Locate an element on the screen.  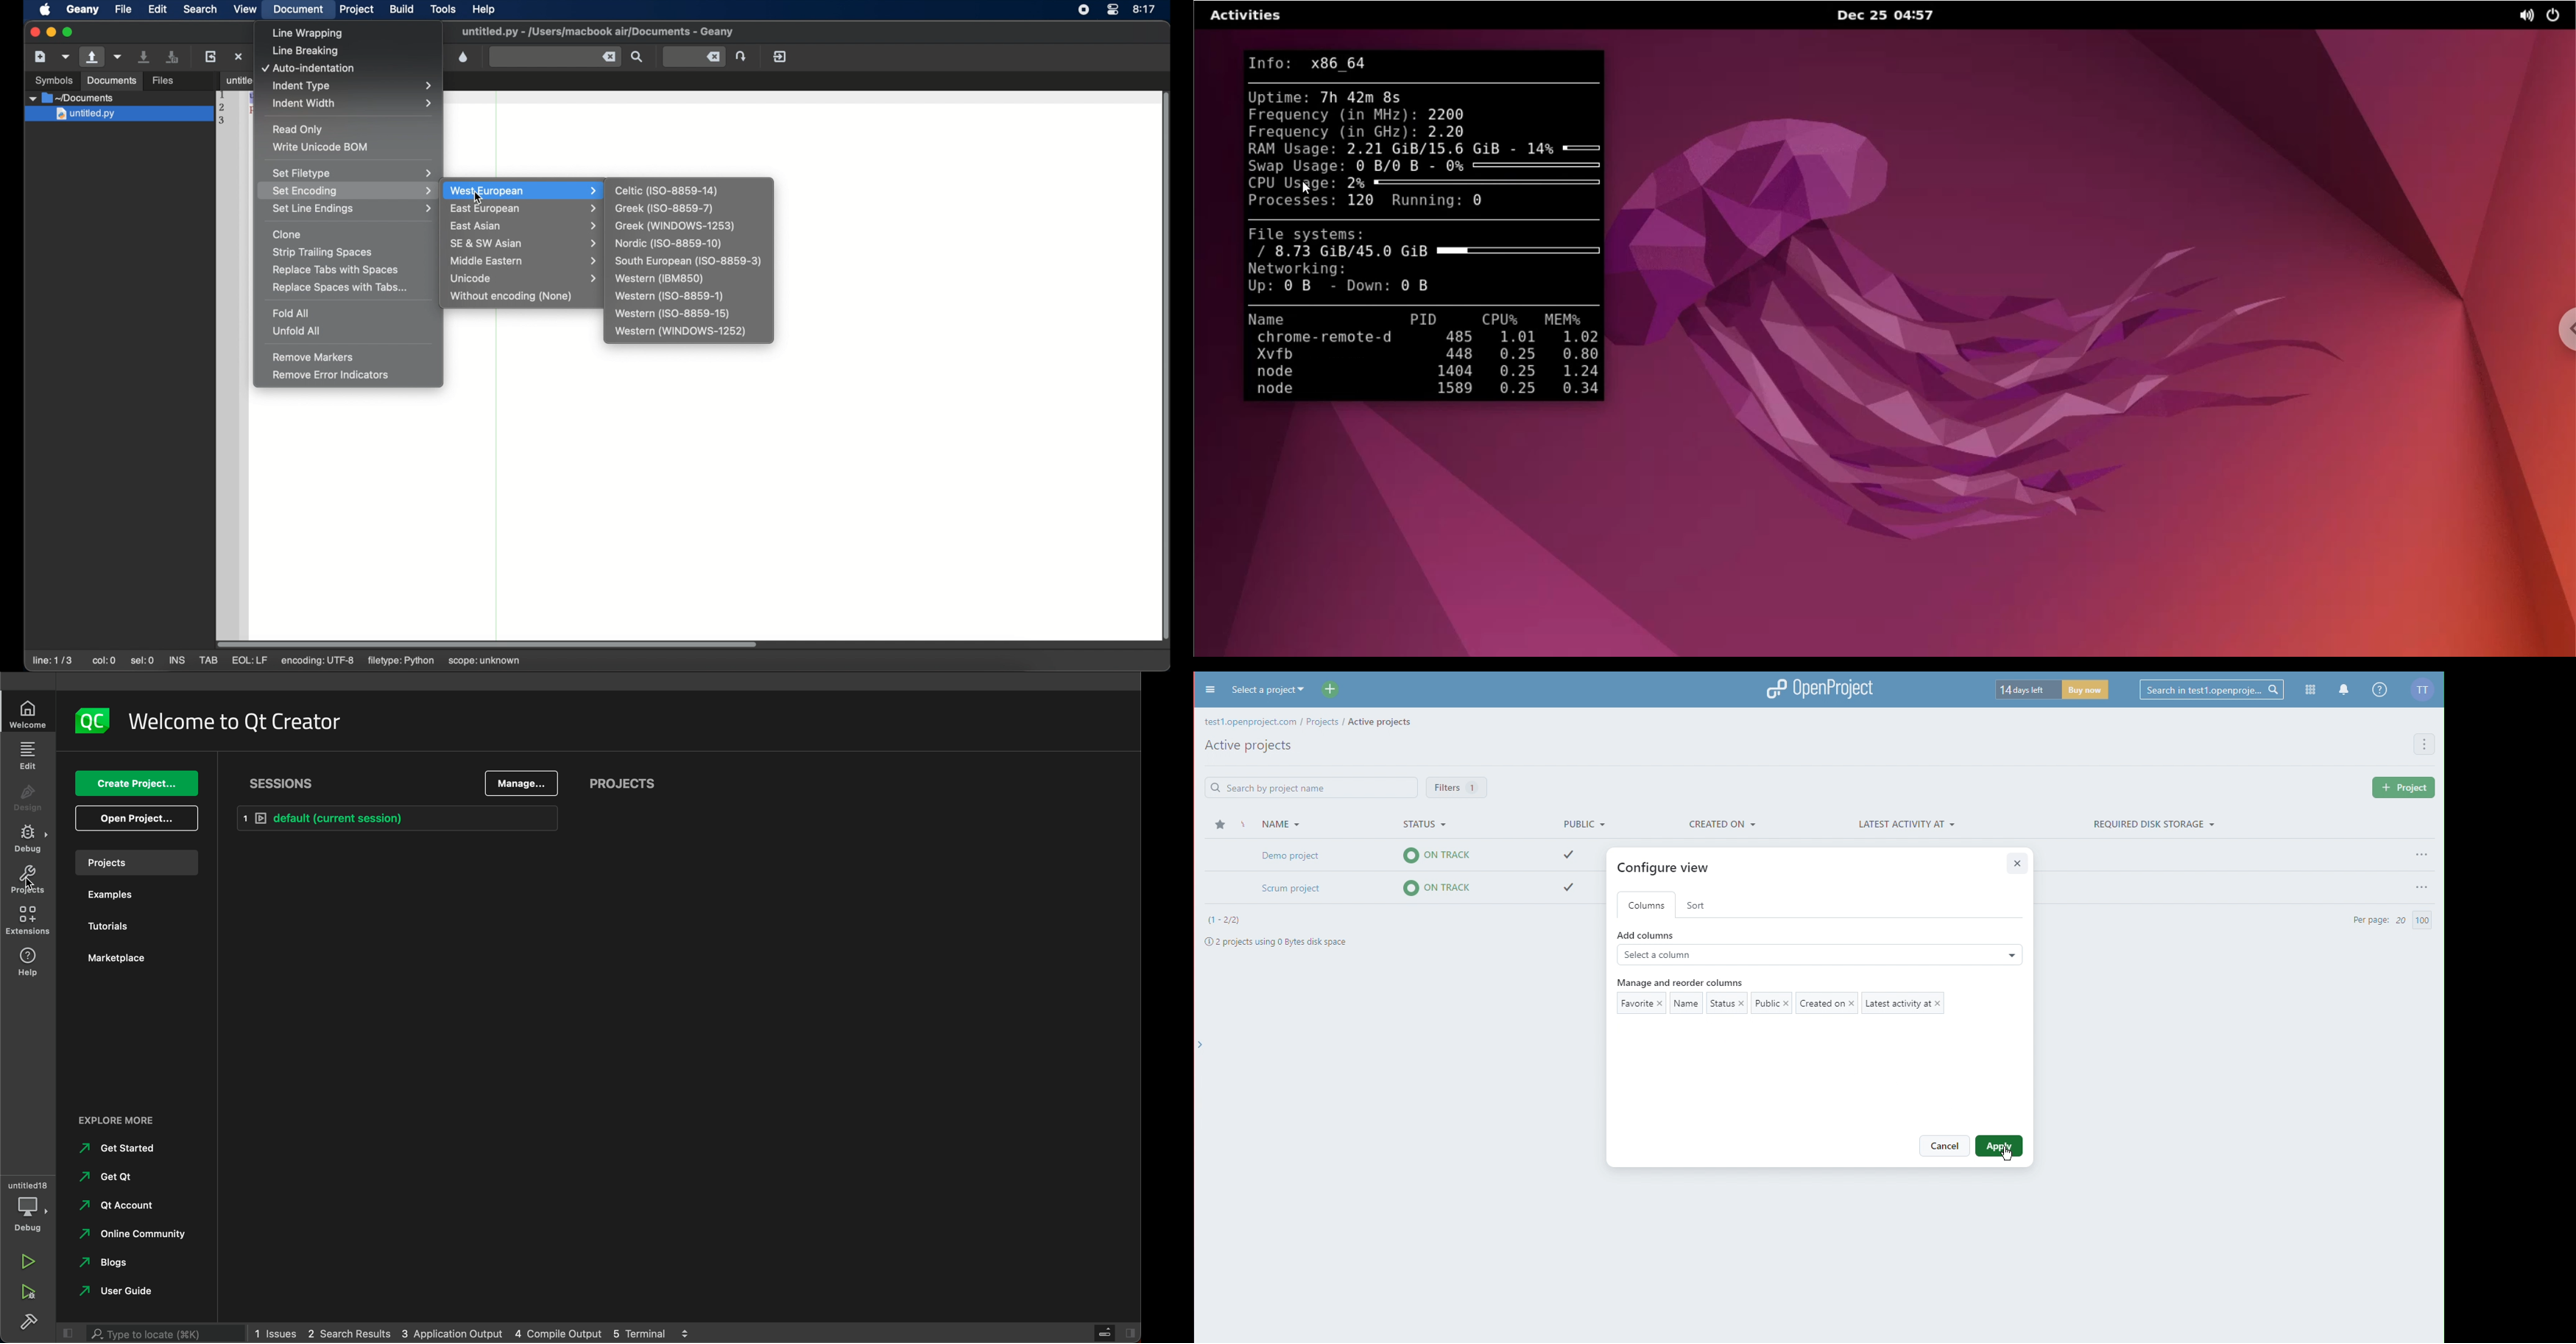
3 Application Output is located at coordinates (453, 1333).